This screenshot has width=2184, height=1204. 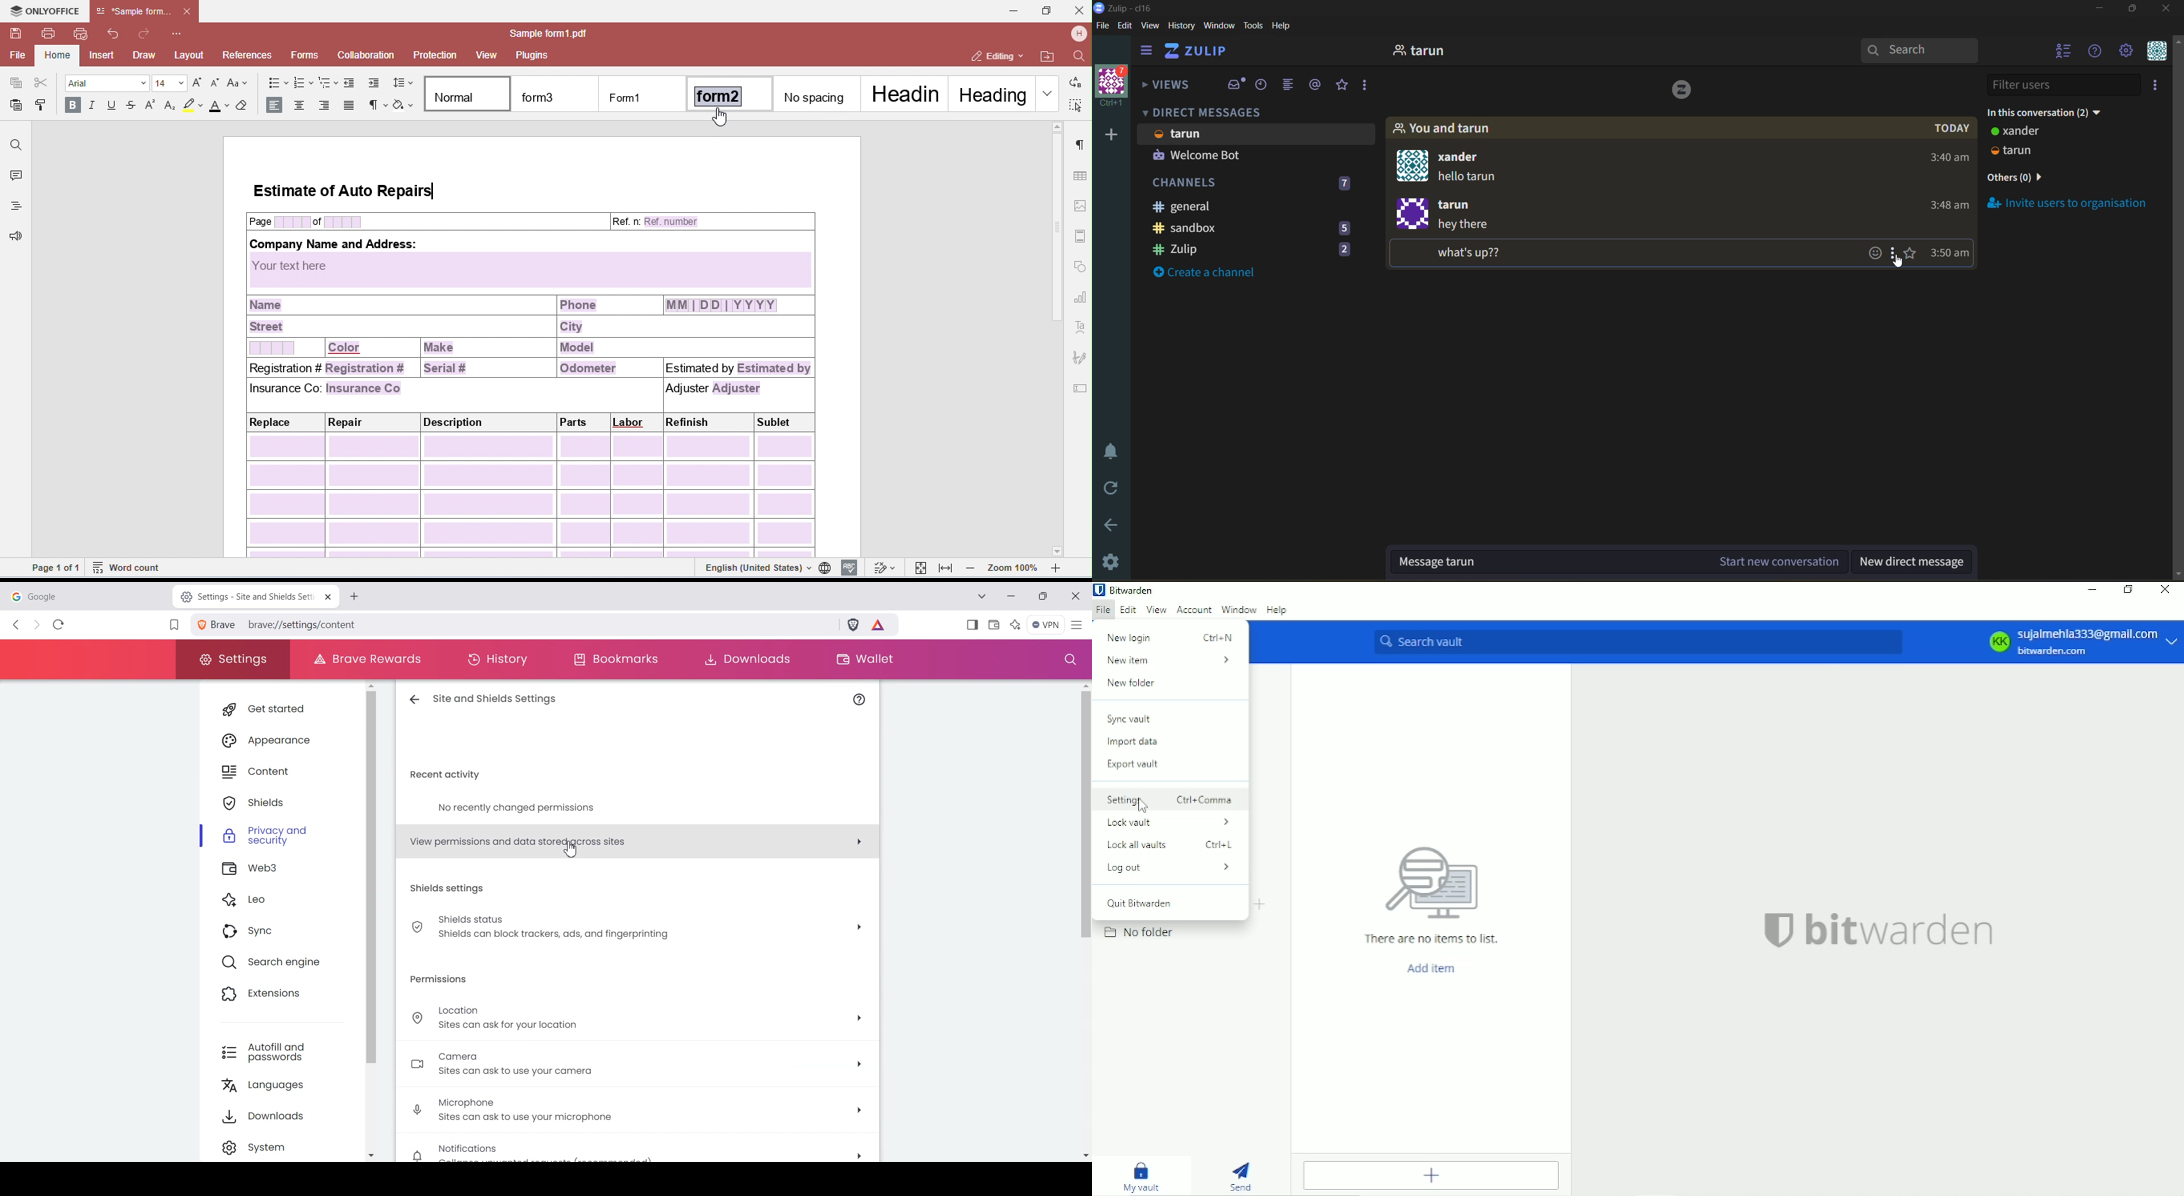 I want to click on help menue, so click(x=2095, y=51).